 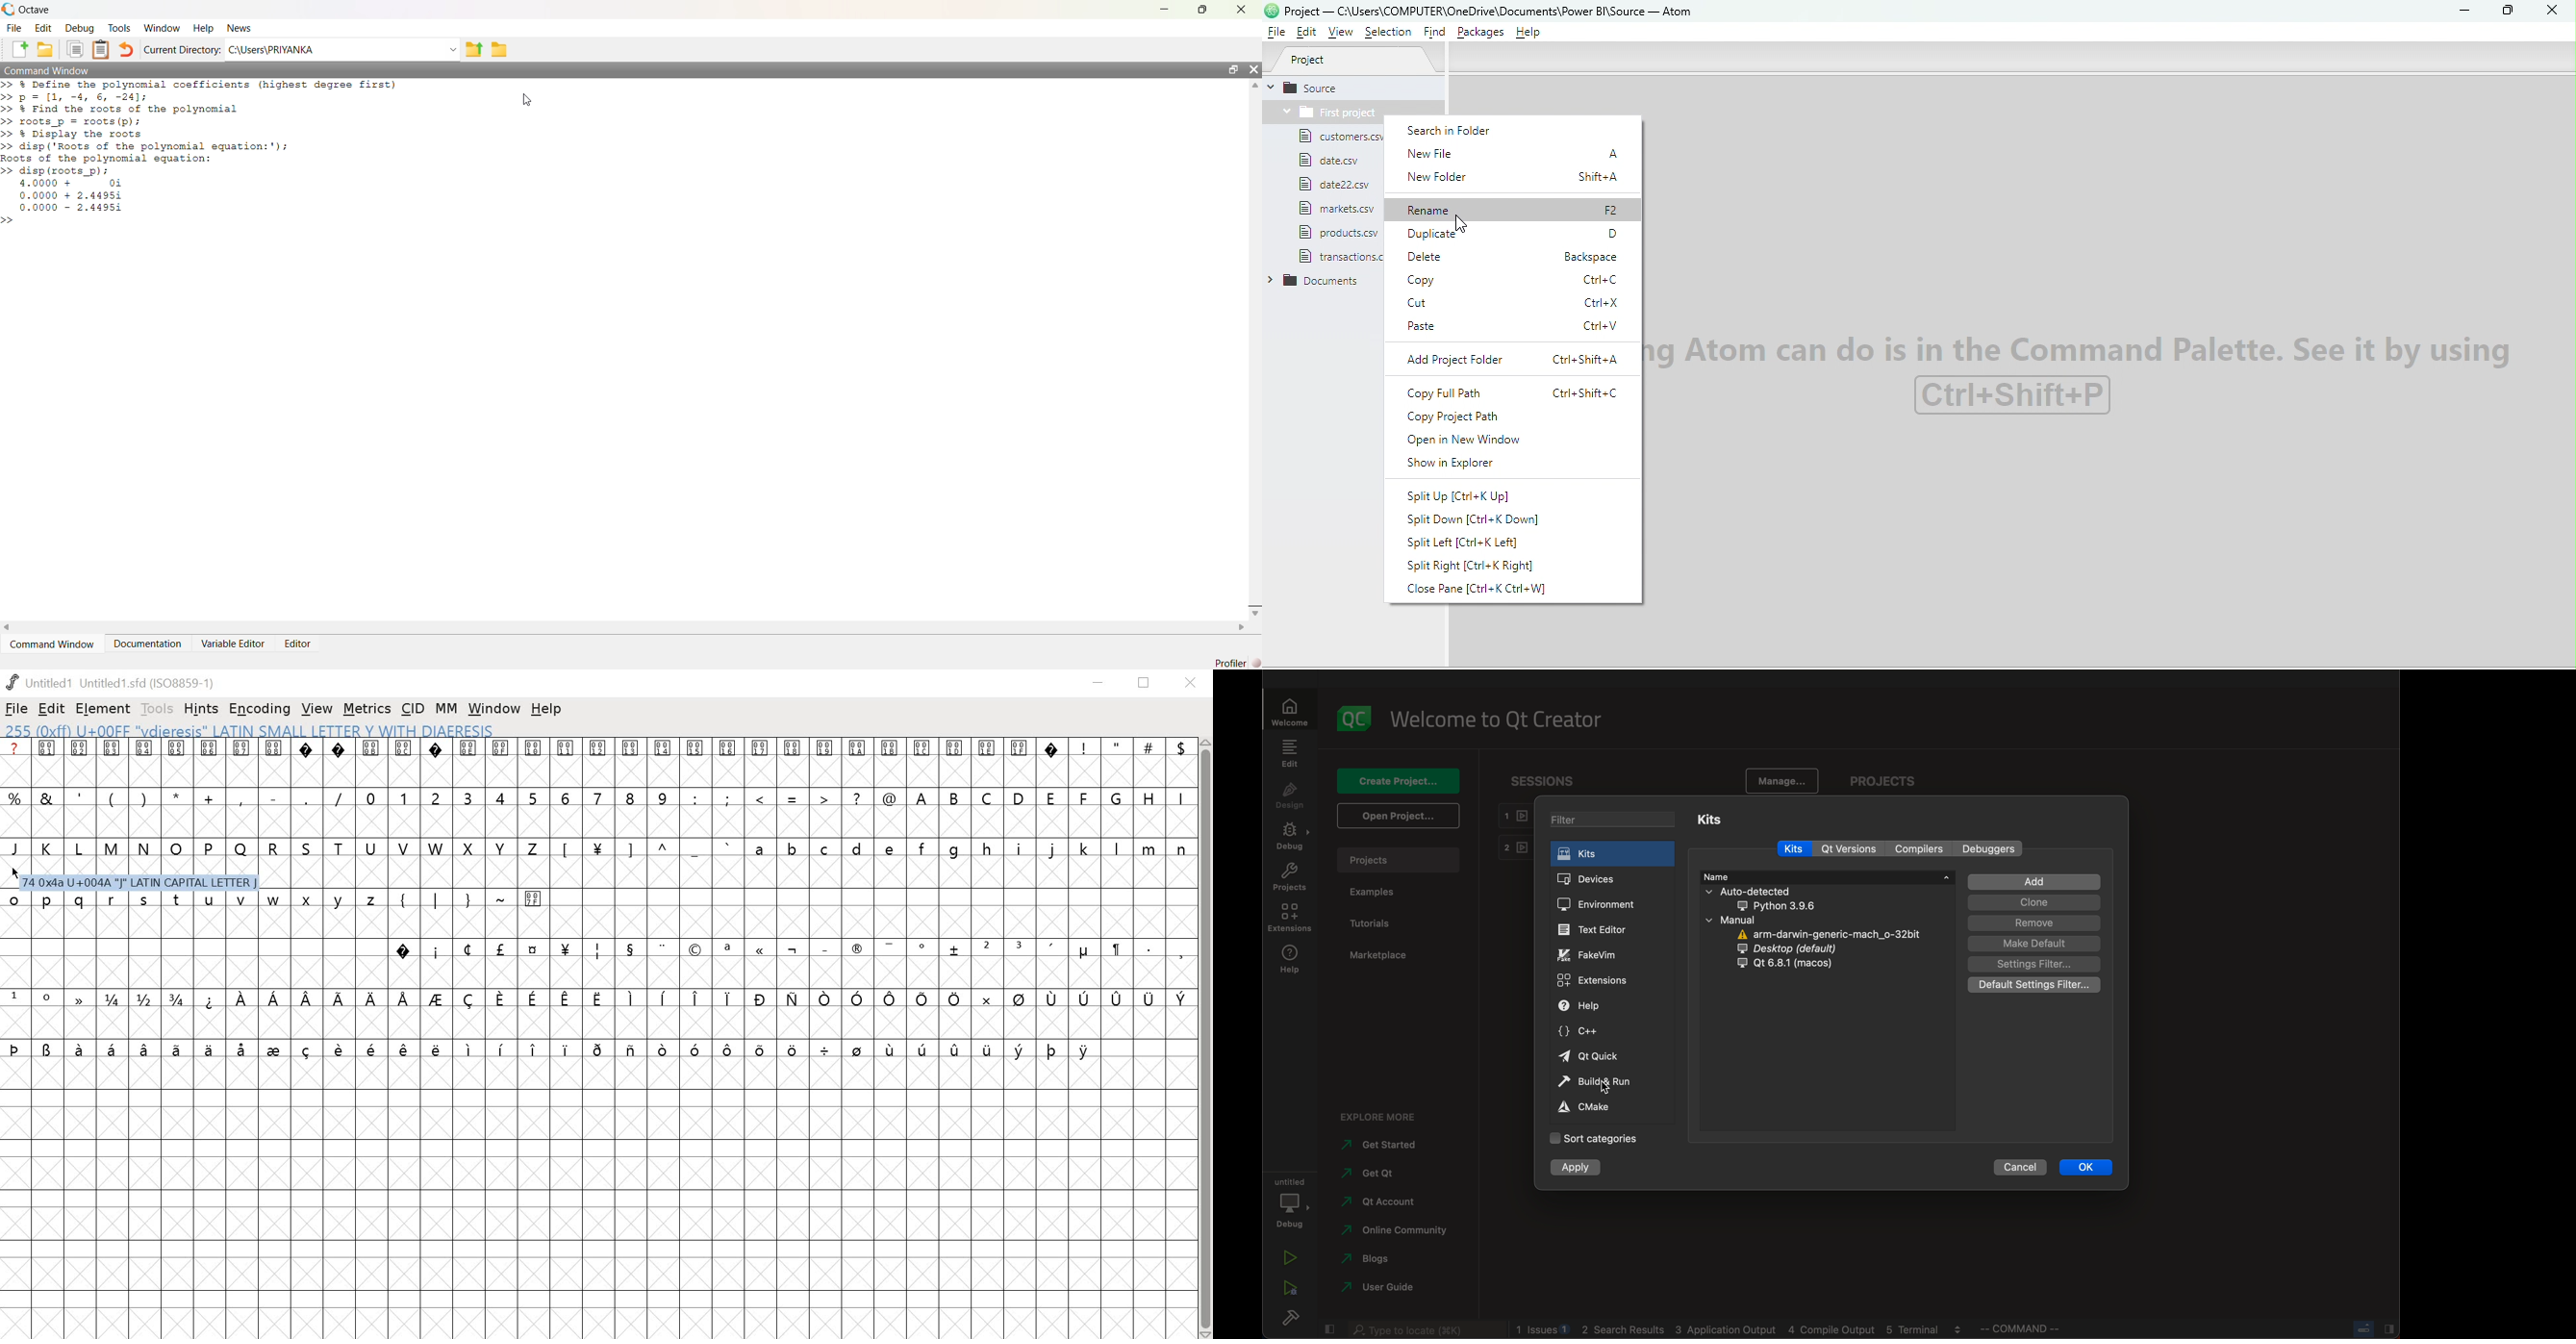 What do you see at coordinates (1600, 1137) in the screenshot?
I see `Categories` at bounding box center [1600, 1137].